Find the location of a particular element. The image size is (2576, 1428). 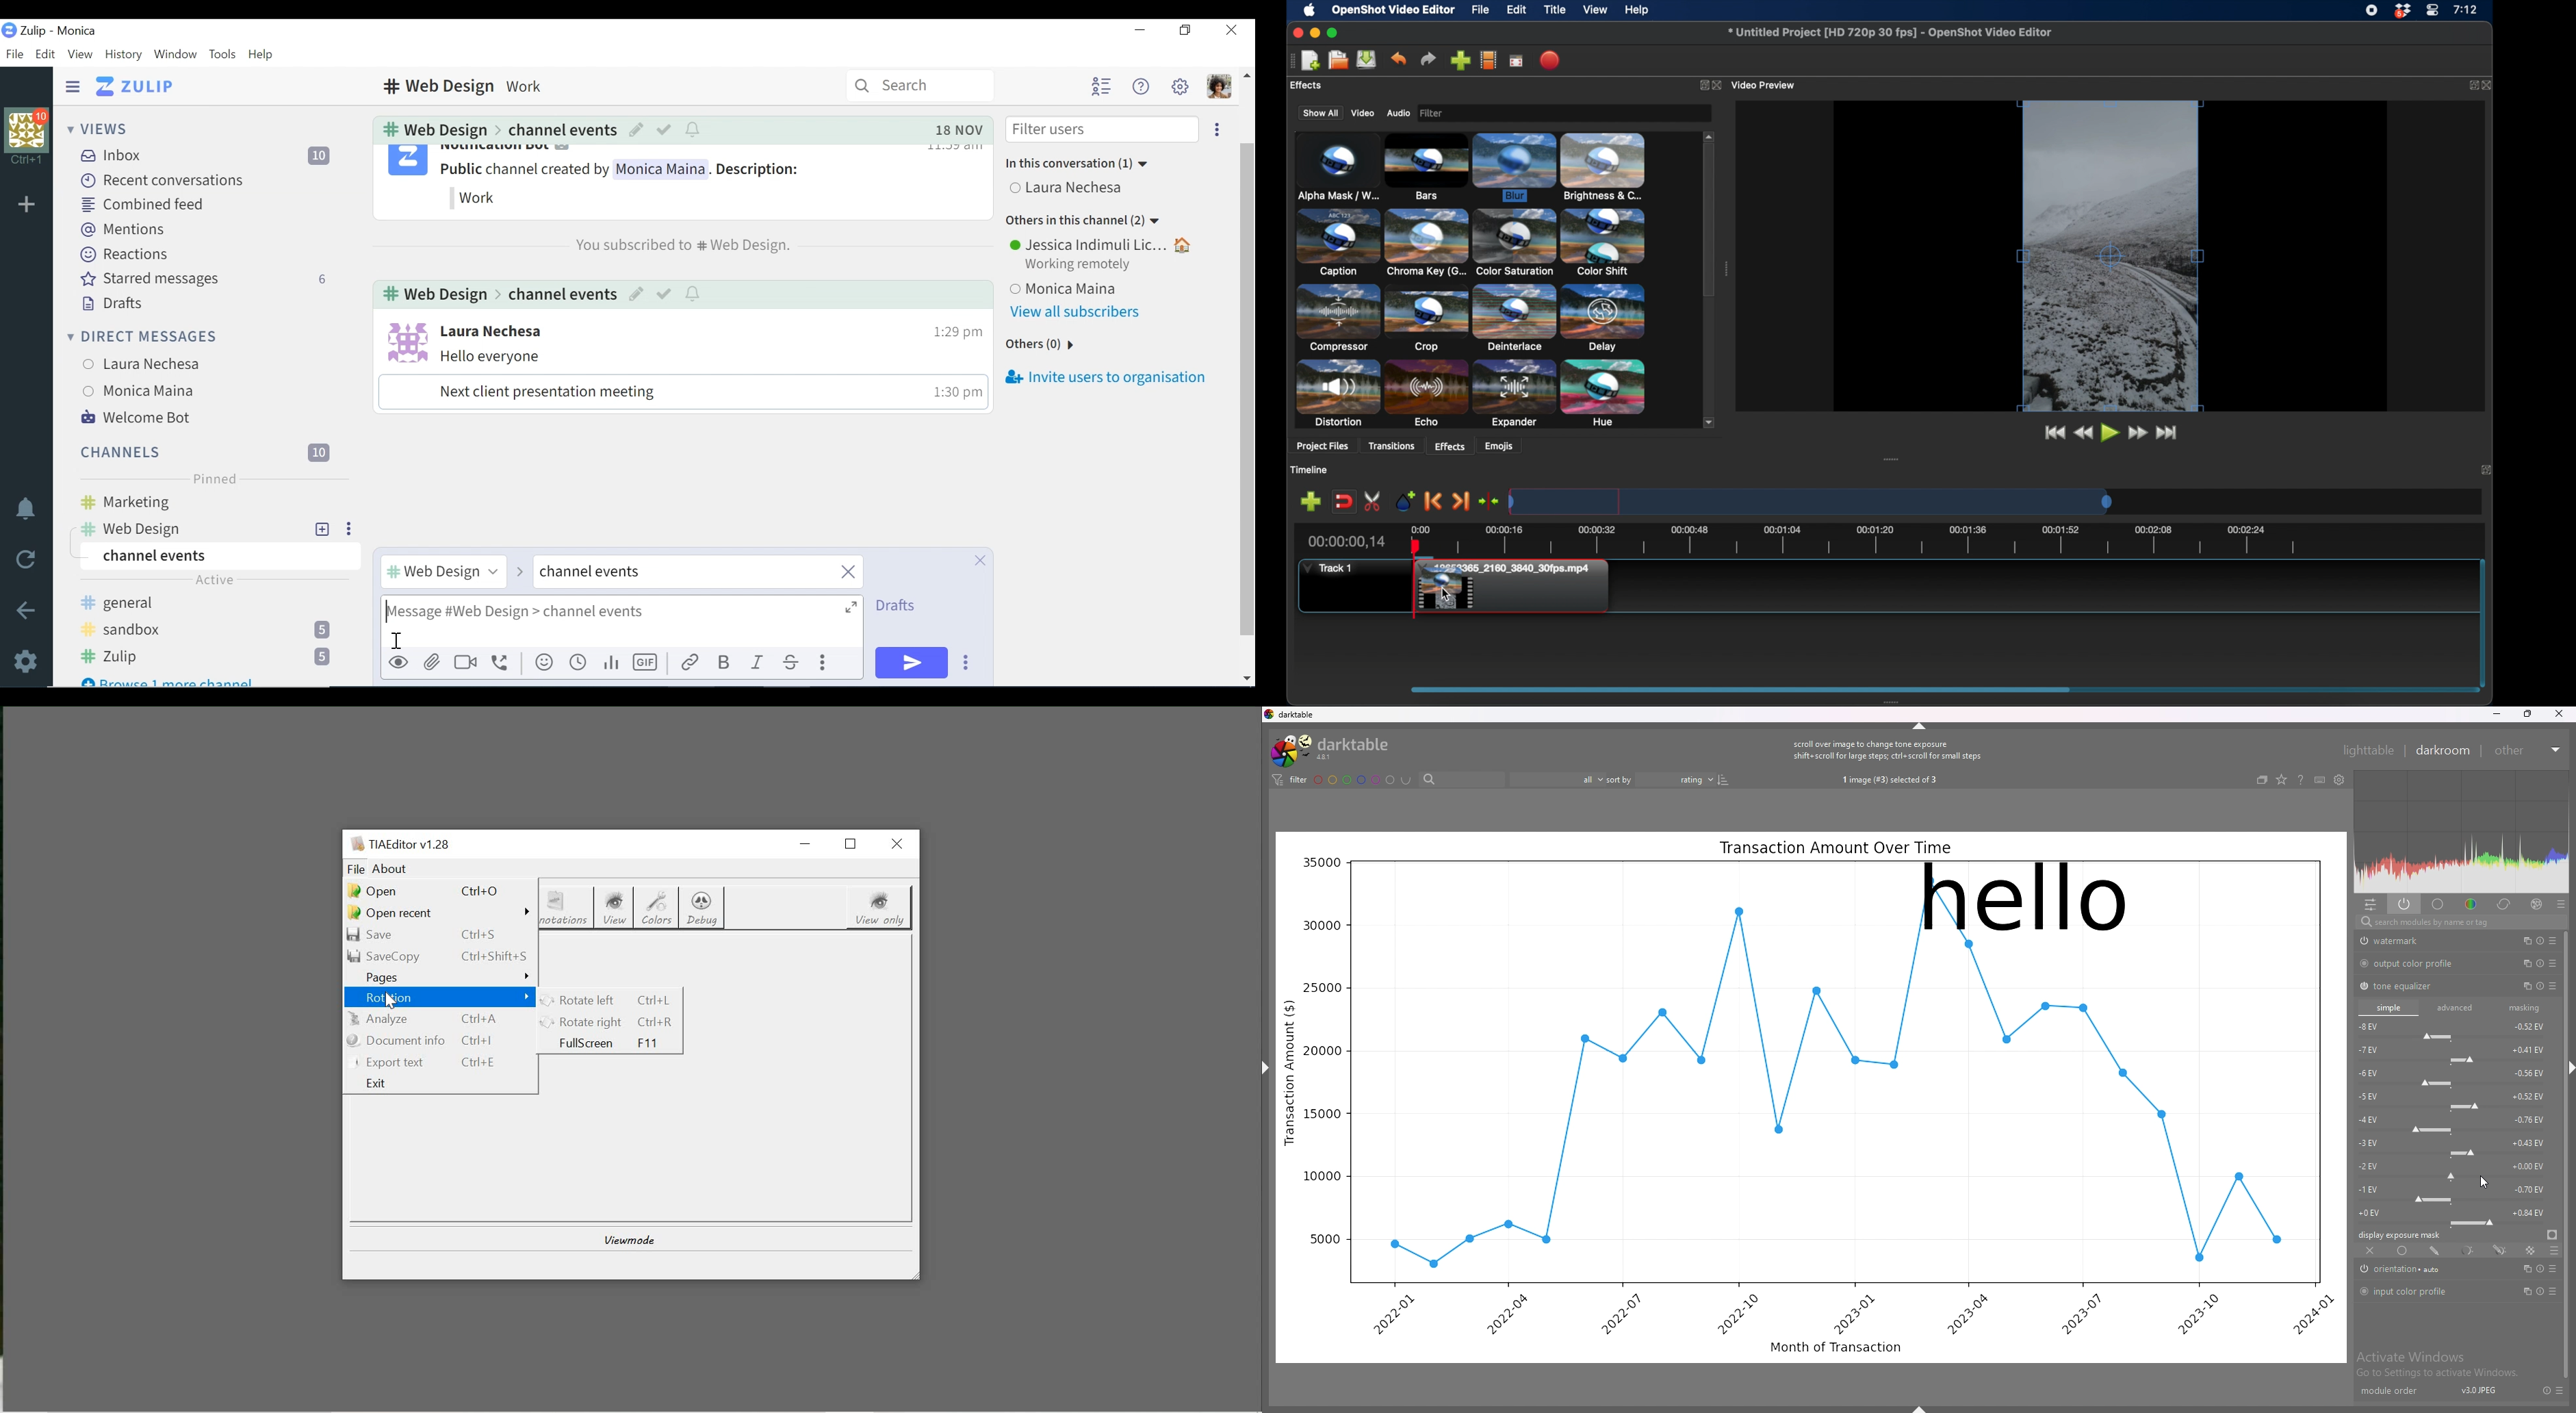

Channel events is located at coordinates (217, 557).